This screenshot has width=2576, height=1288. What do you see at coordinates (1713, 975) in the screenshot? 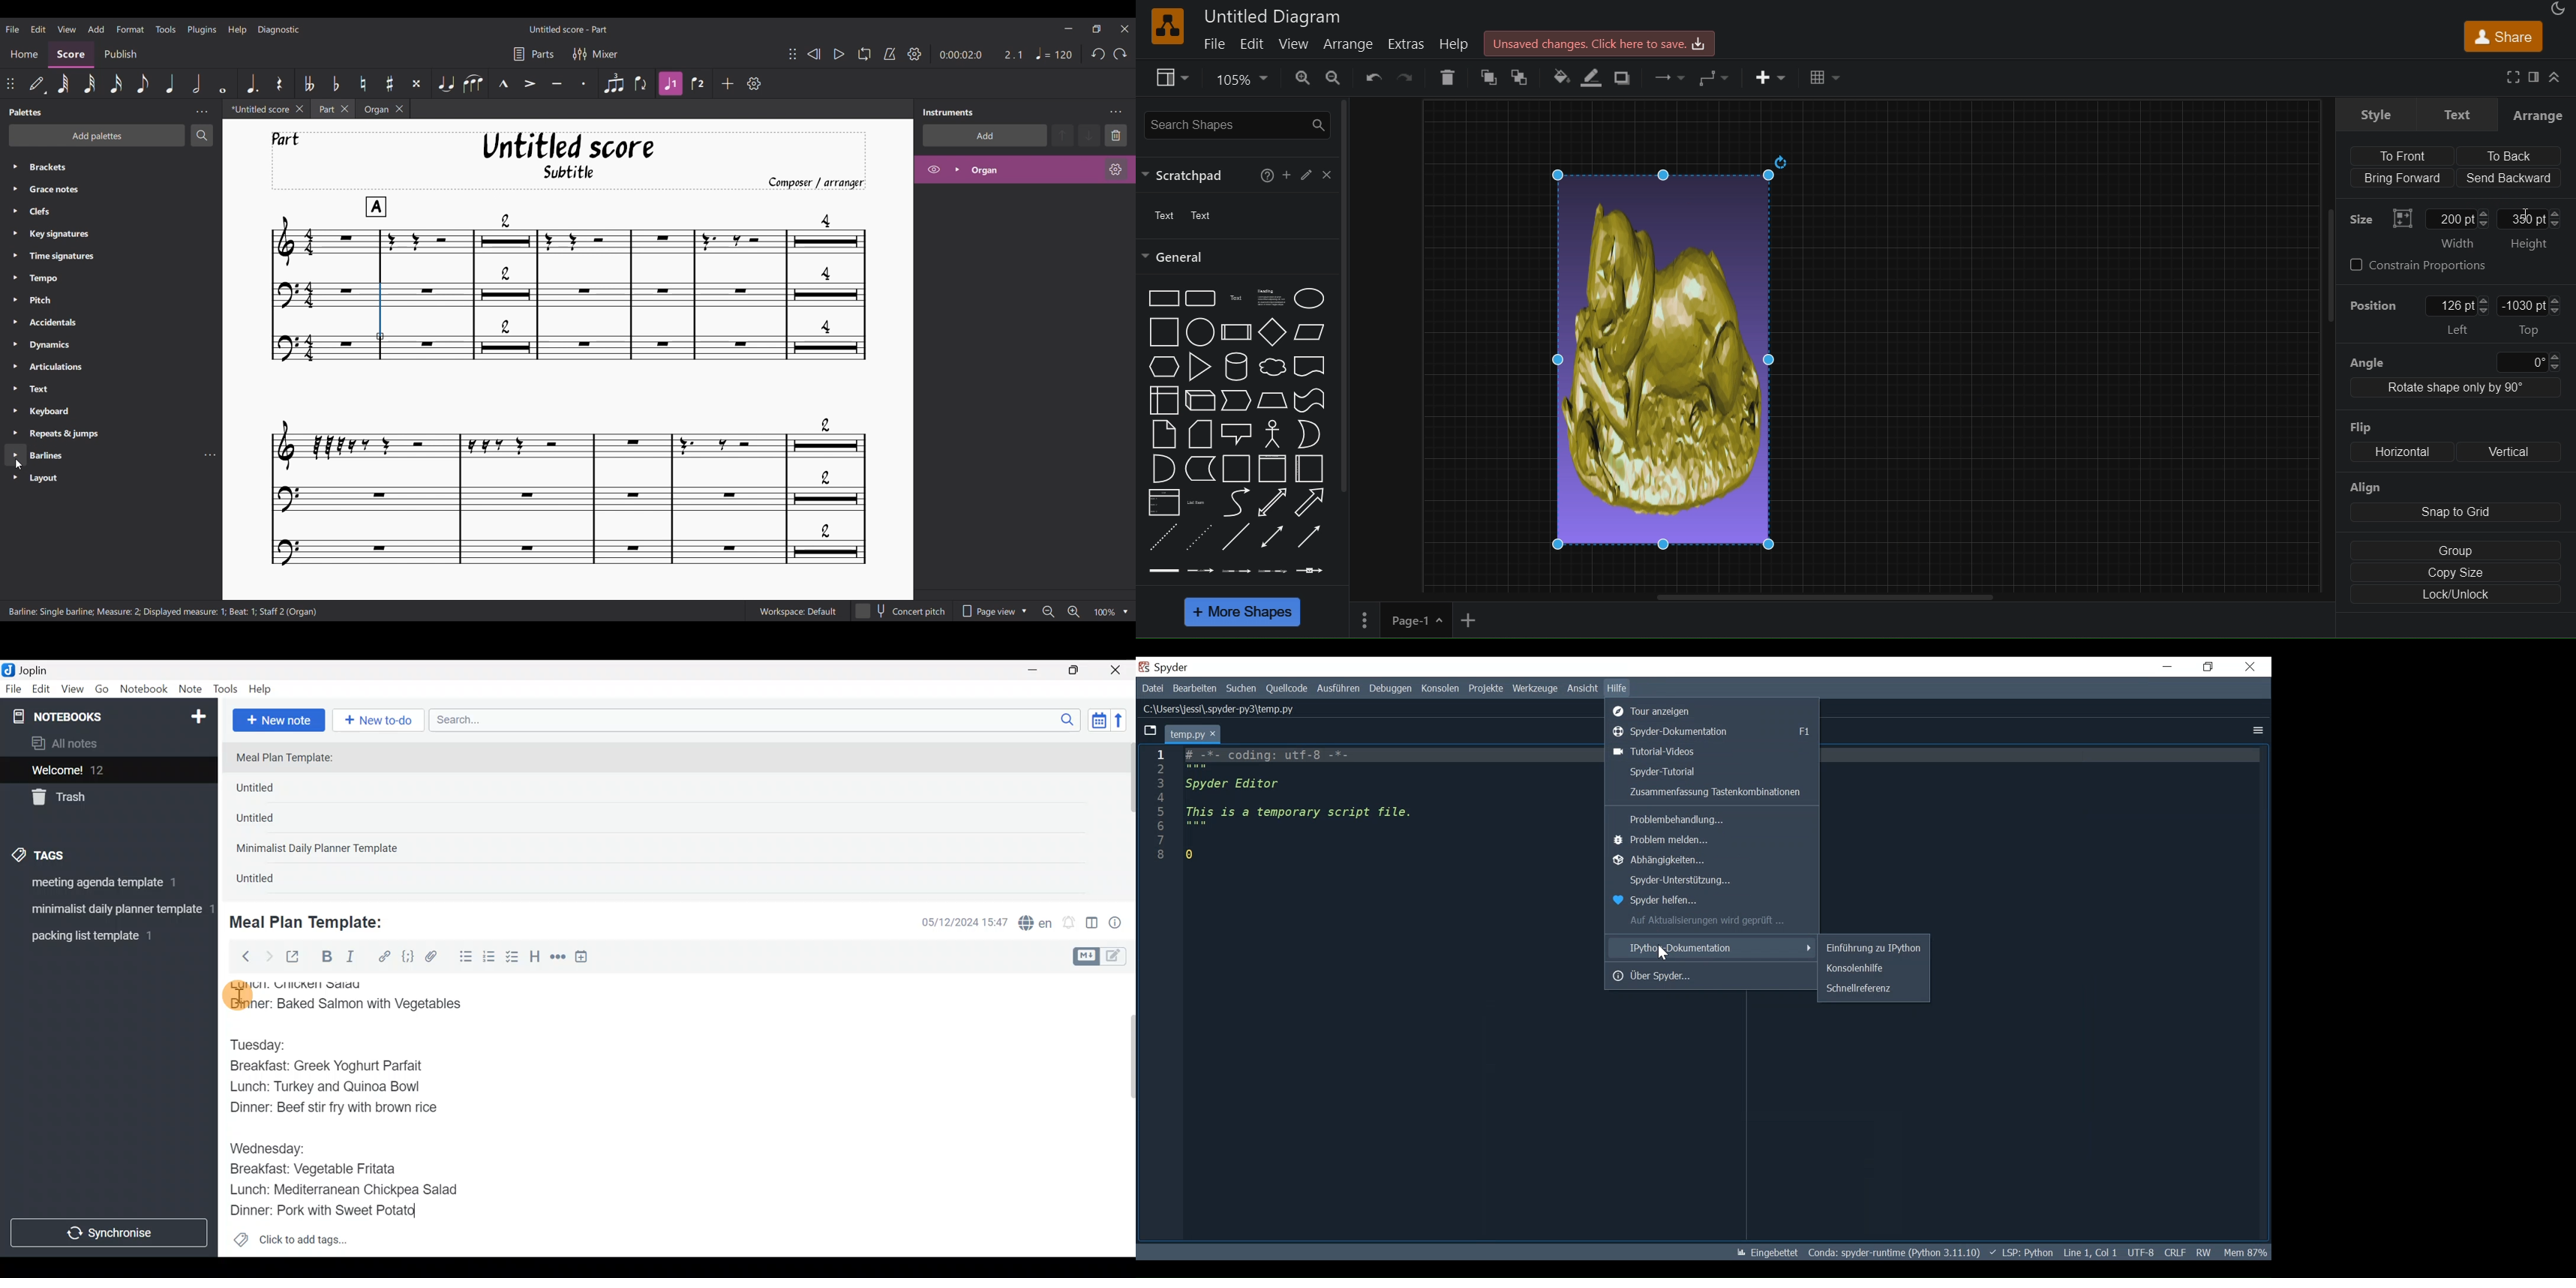
I see `About Spyder` at bounding box center [1713, 975].